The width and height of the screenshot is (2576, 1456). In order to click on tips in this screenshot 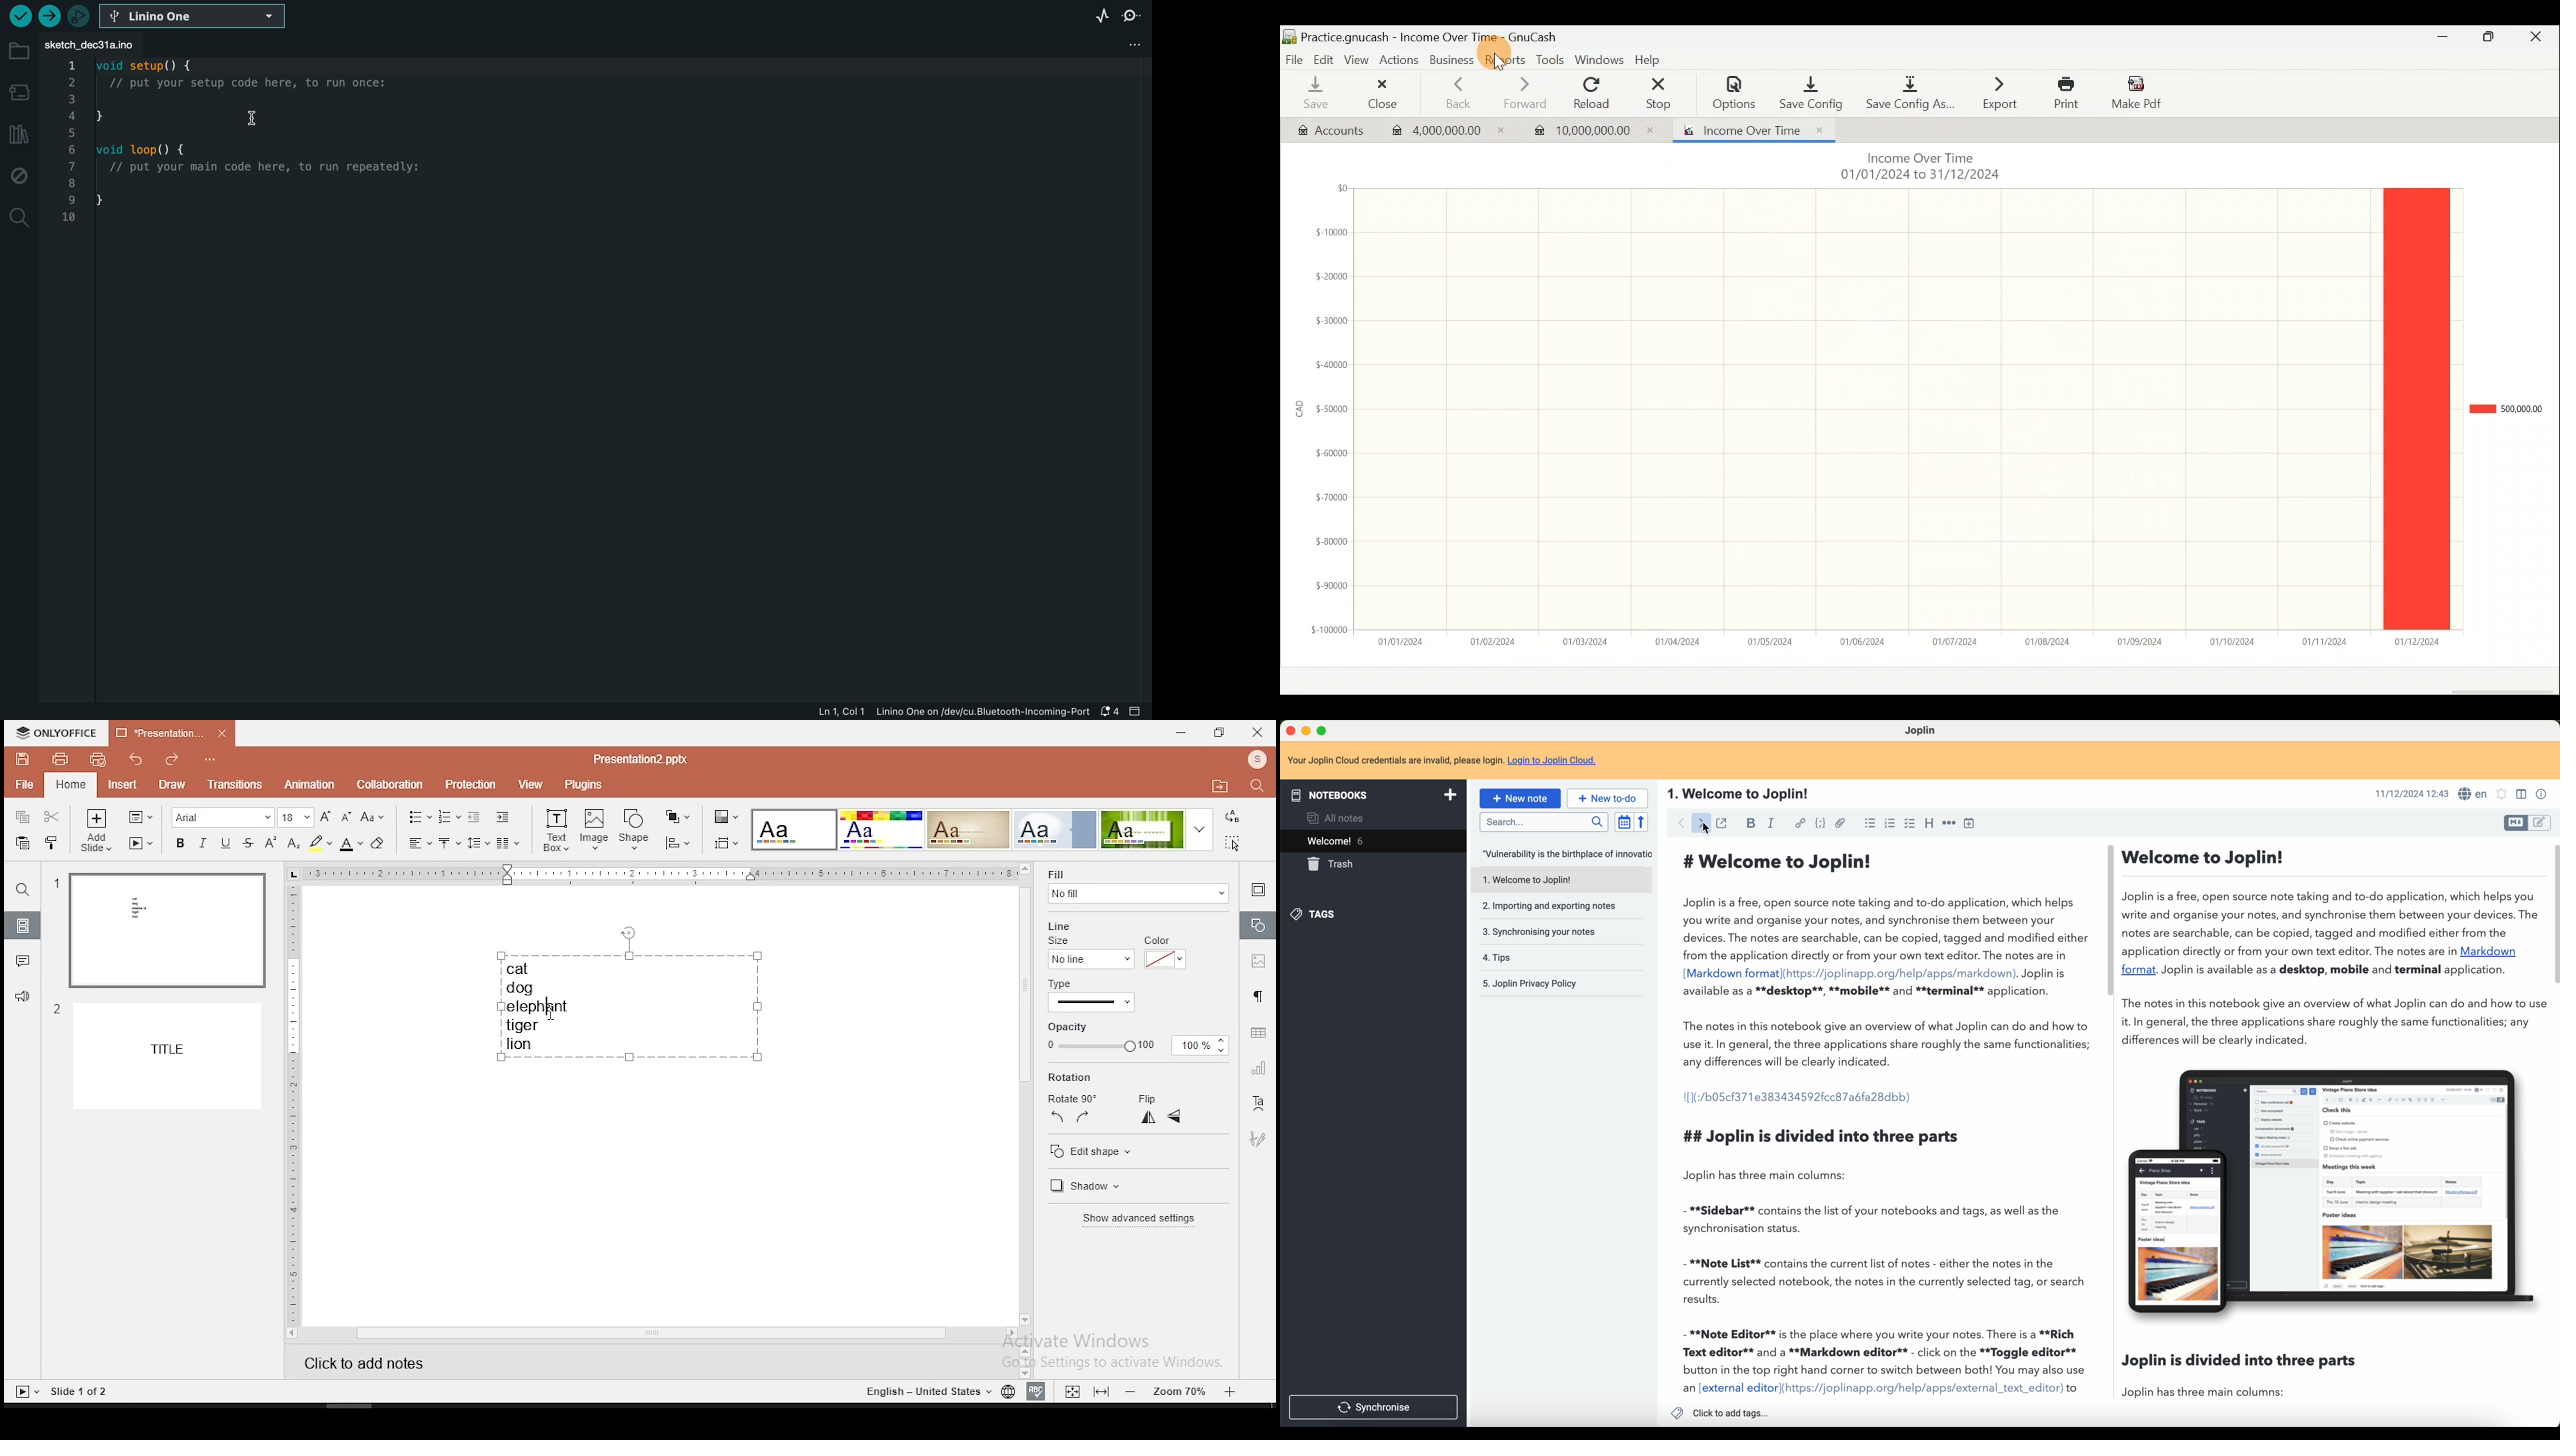, I will do `click(1503, 956)`.